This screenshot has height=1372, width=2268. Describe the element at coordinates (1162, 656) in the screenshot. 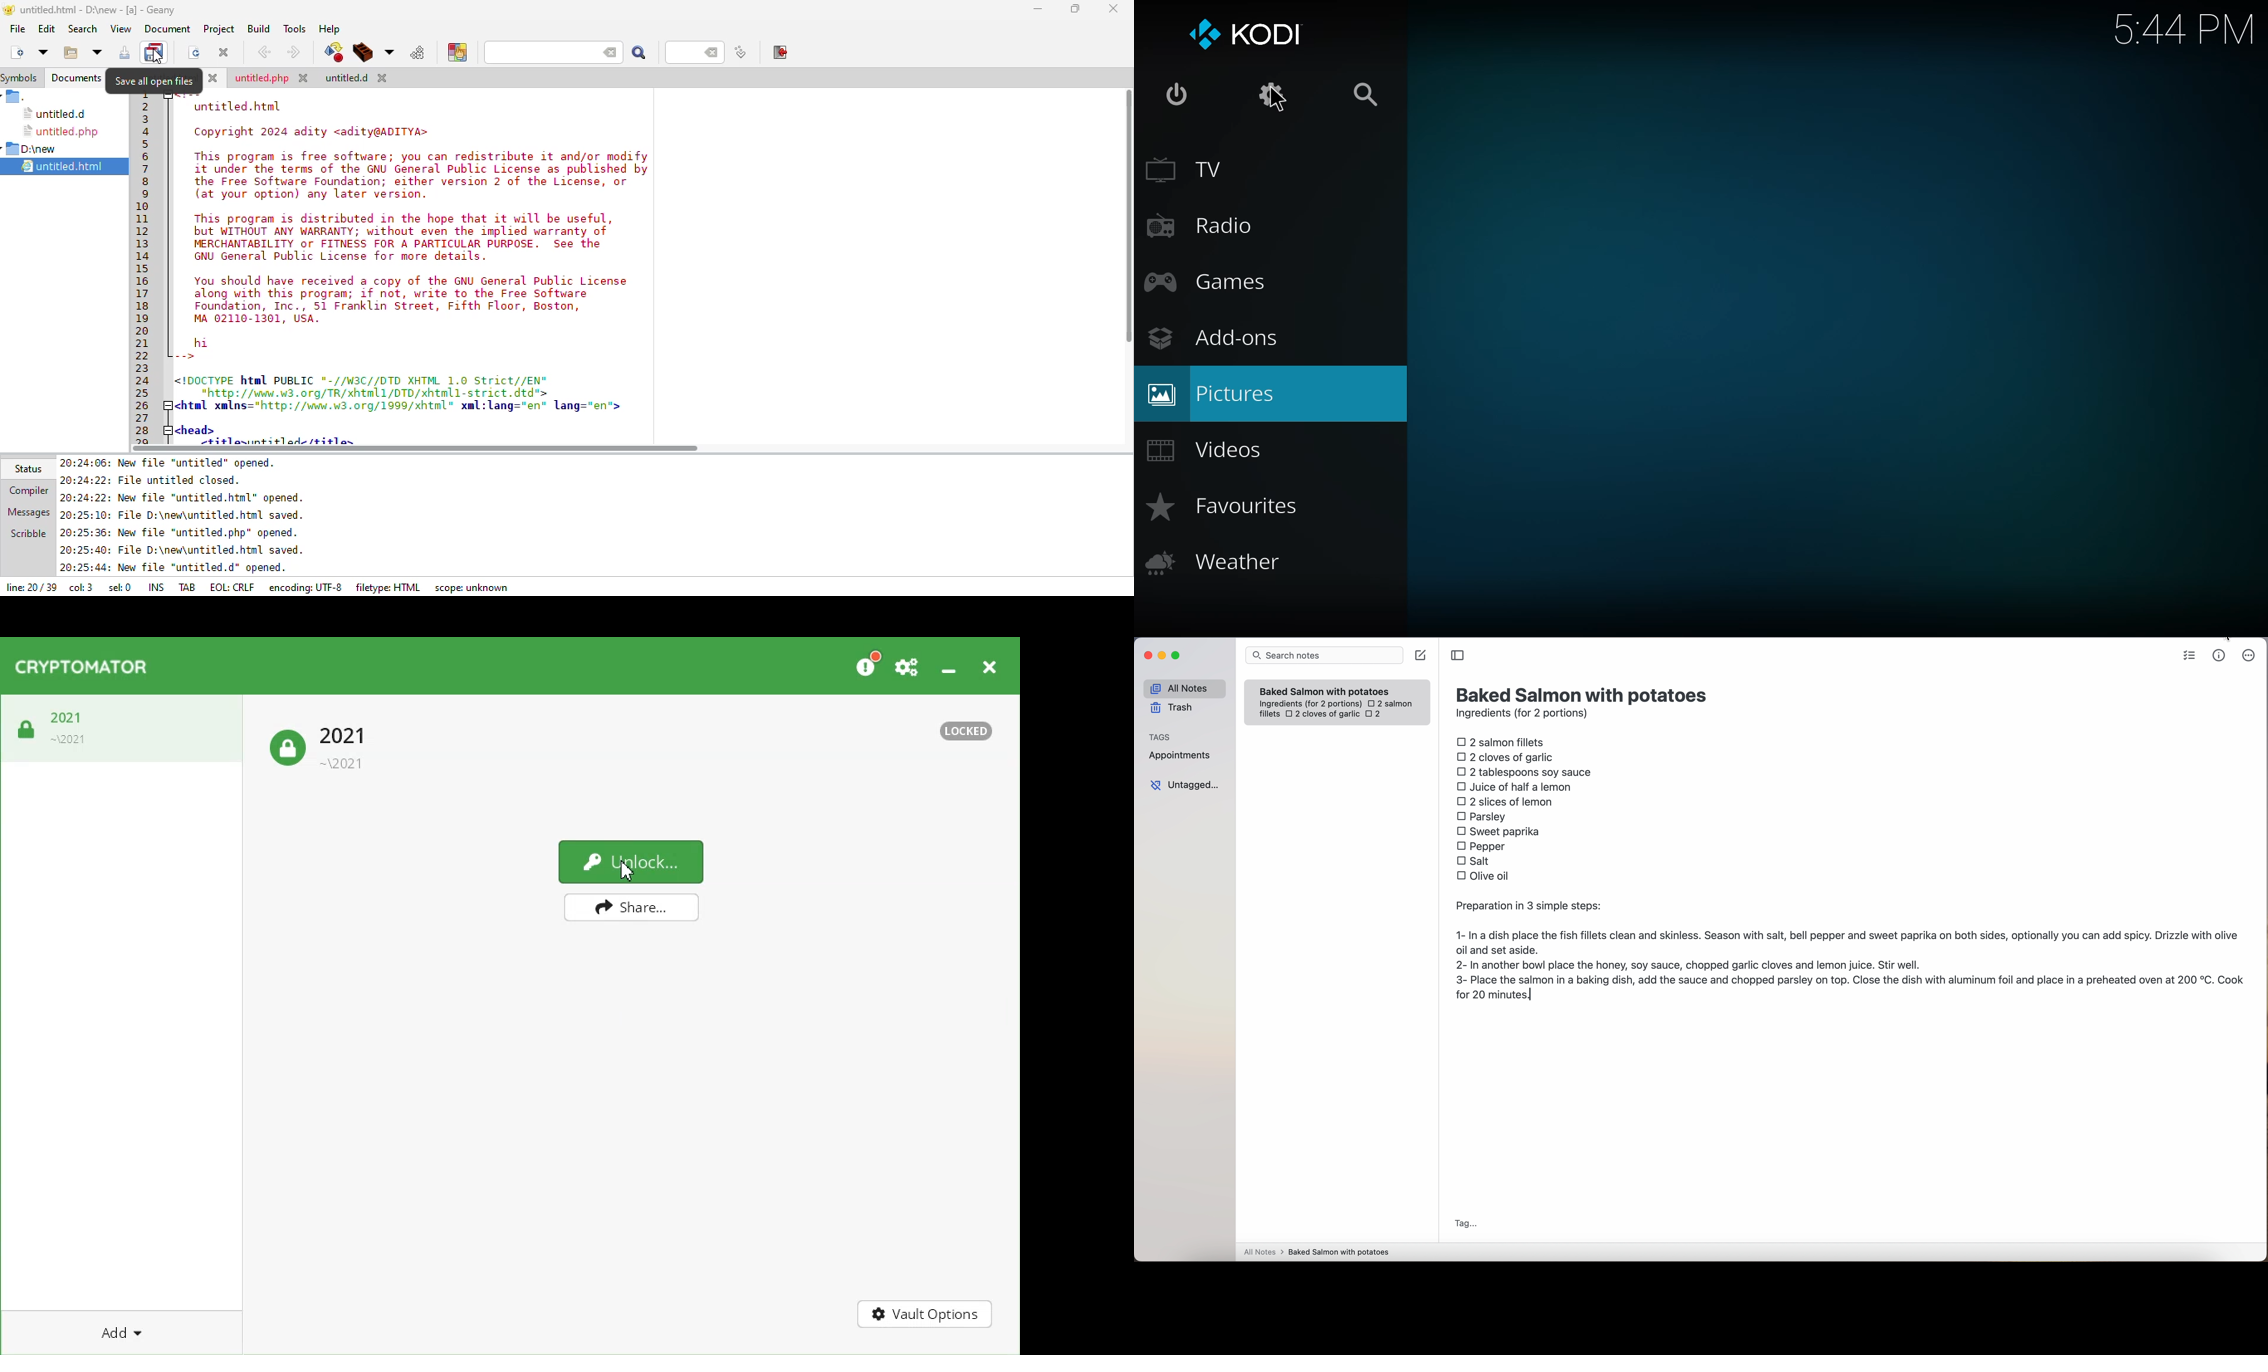

I see `minimize Simplenote` at that location.